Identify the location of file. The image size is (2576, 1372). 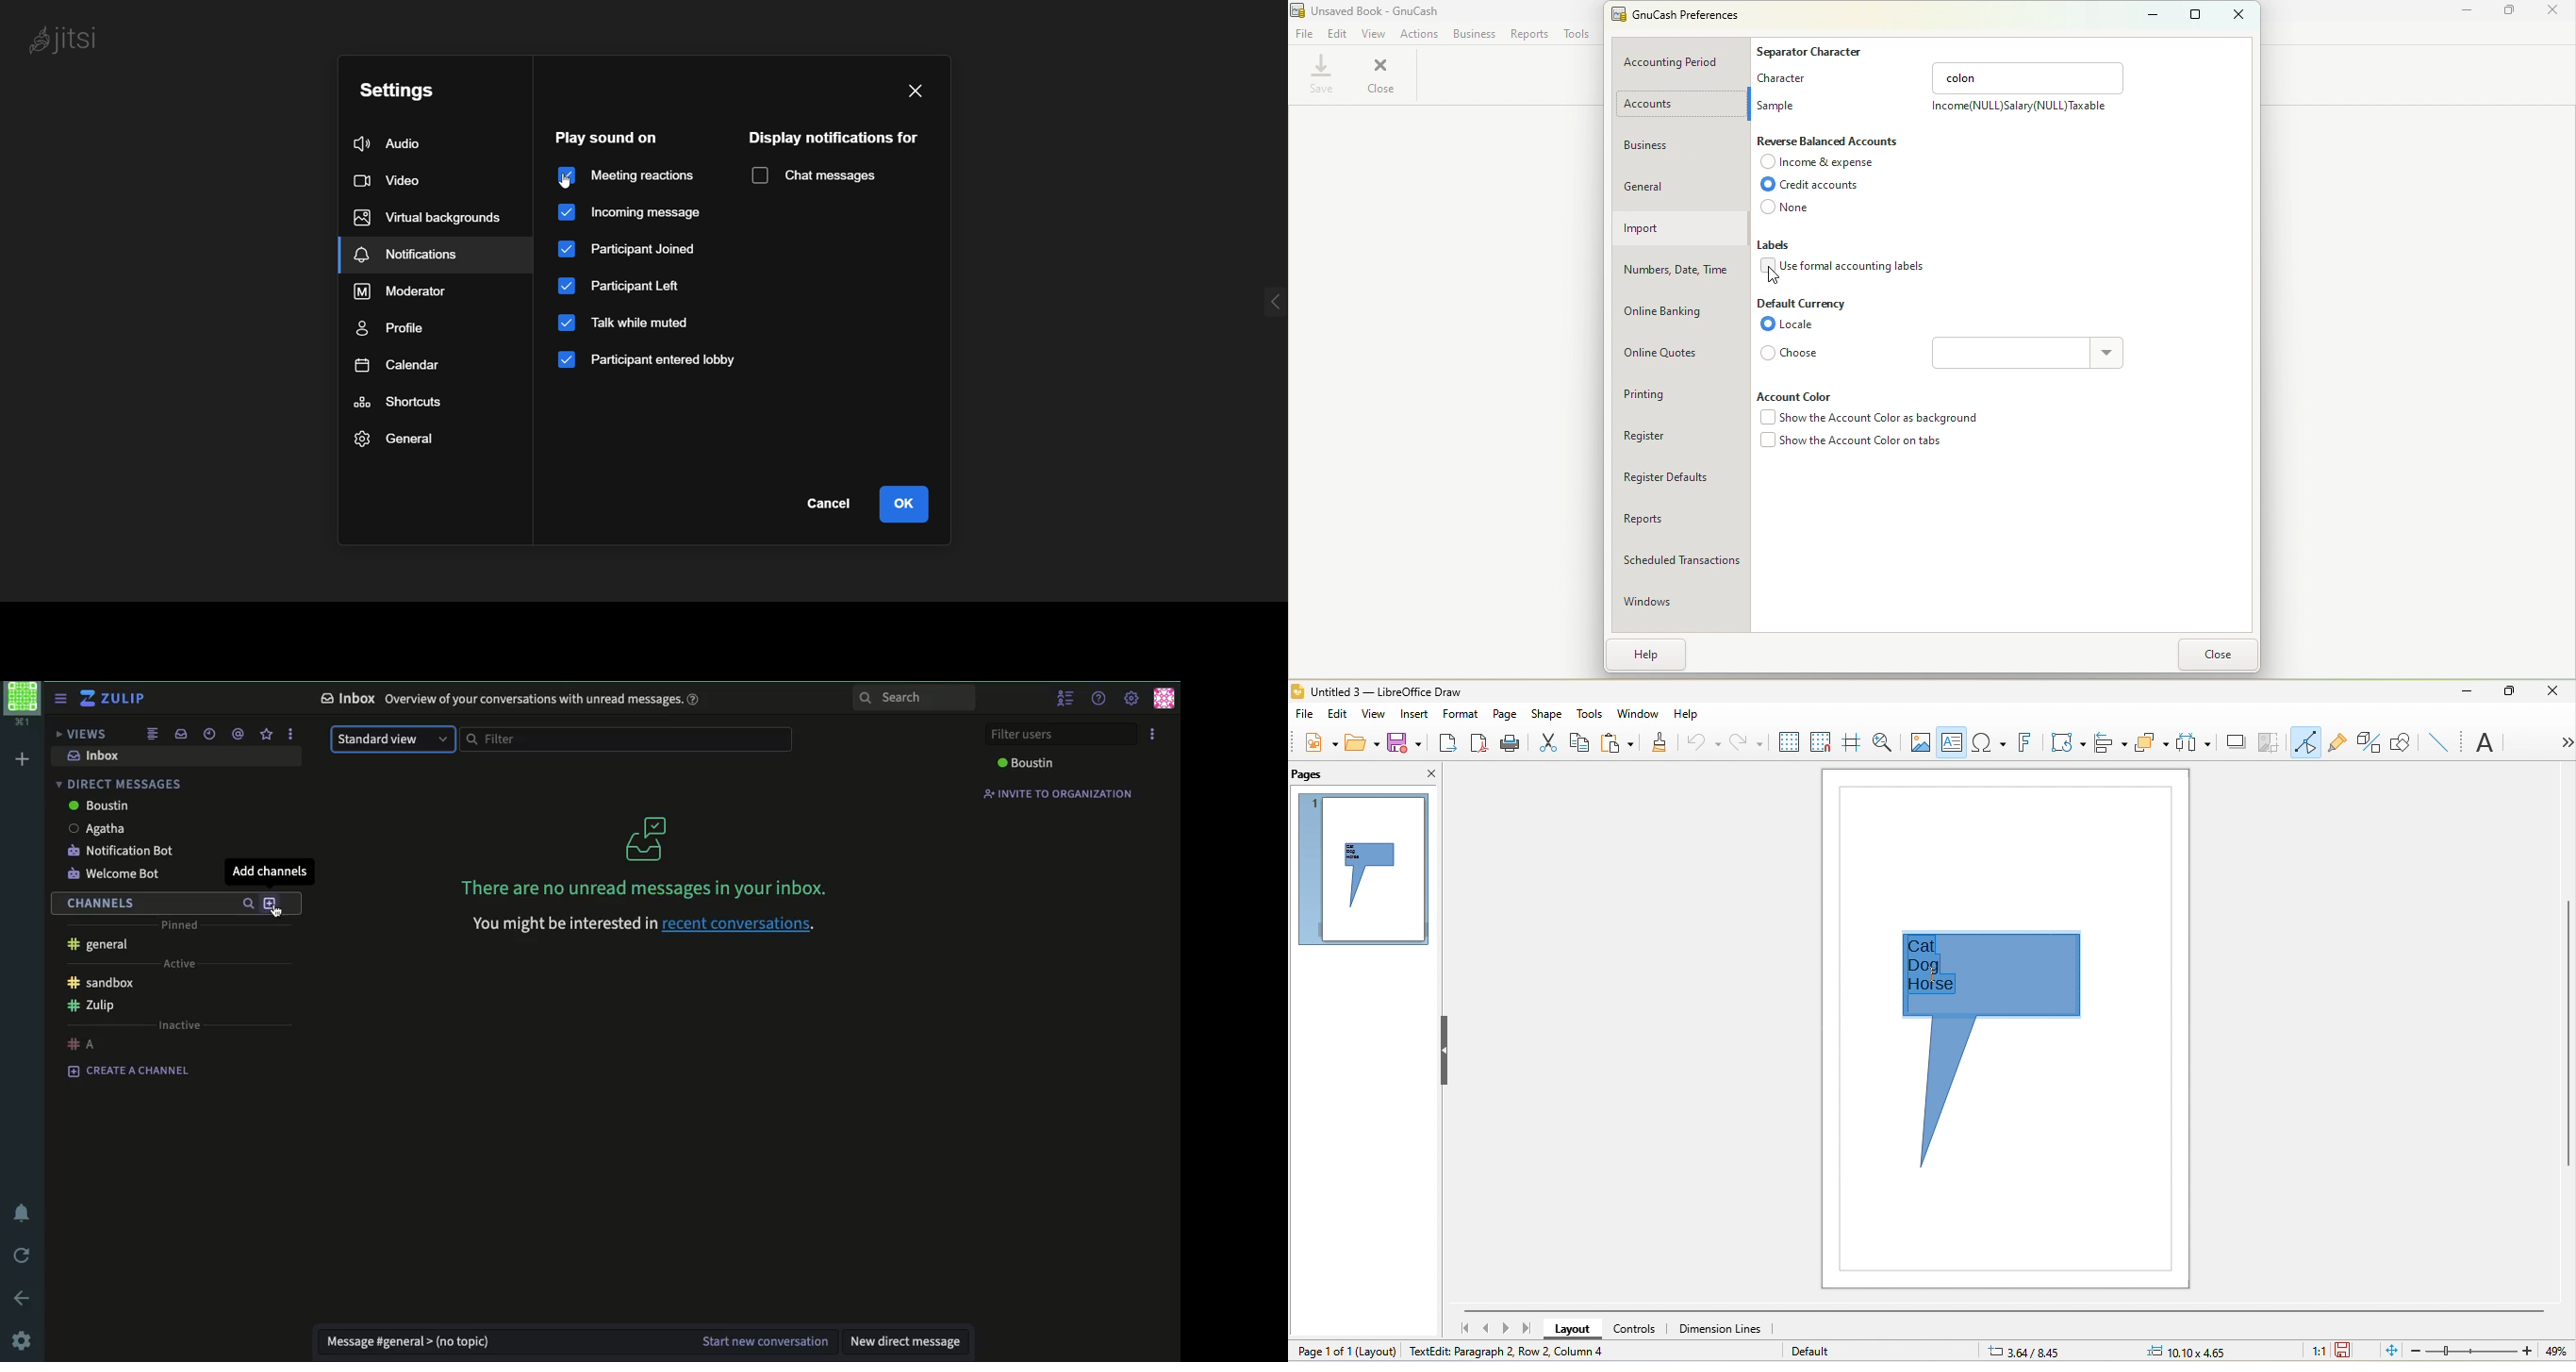
(1305, 717).